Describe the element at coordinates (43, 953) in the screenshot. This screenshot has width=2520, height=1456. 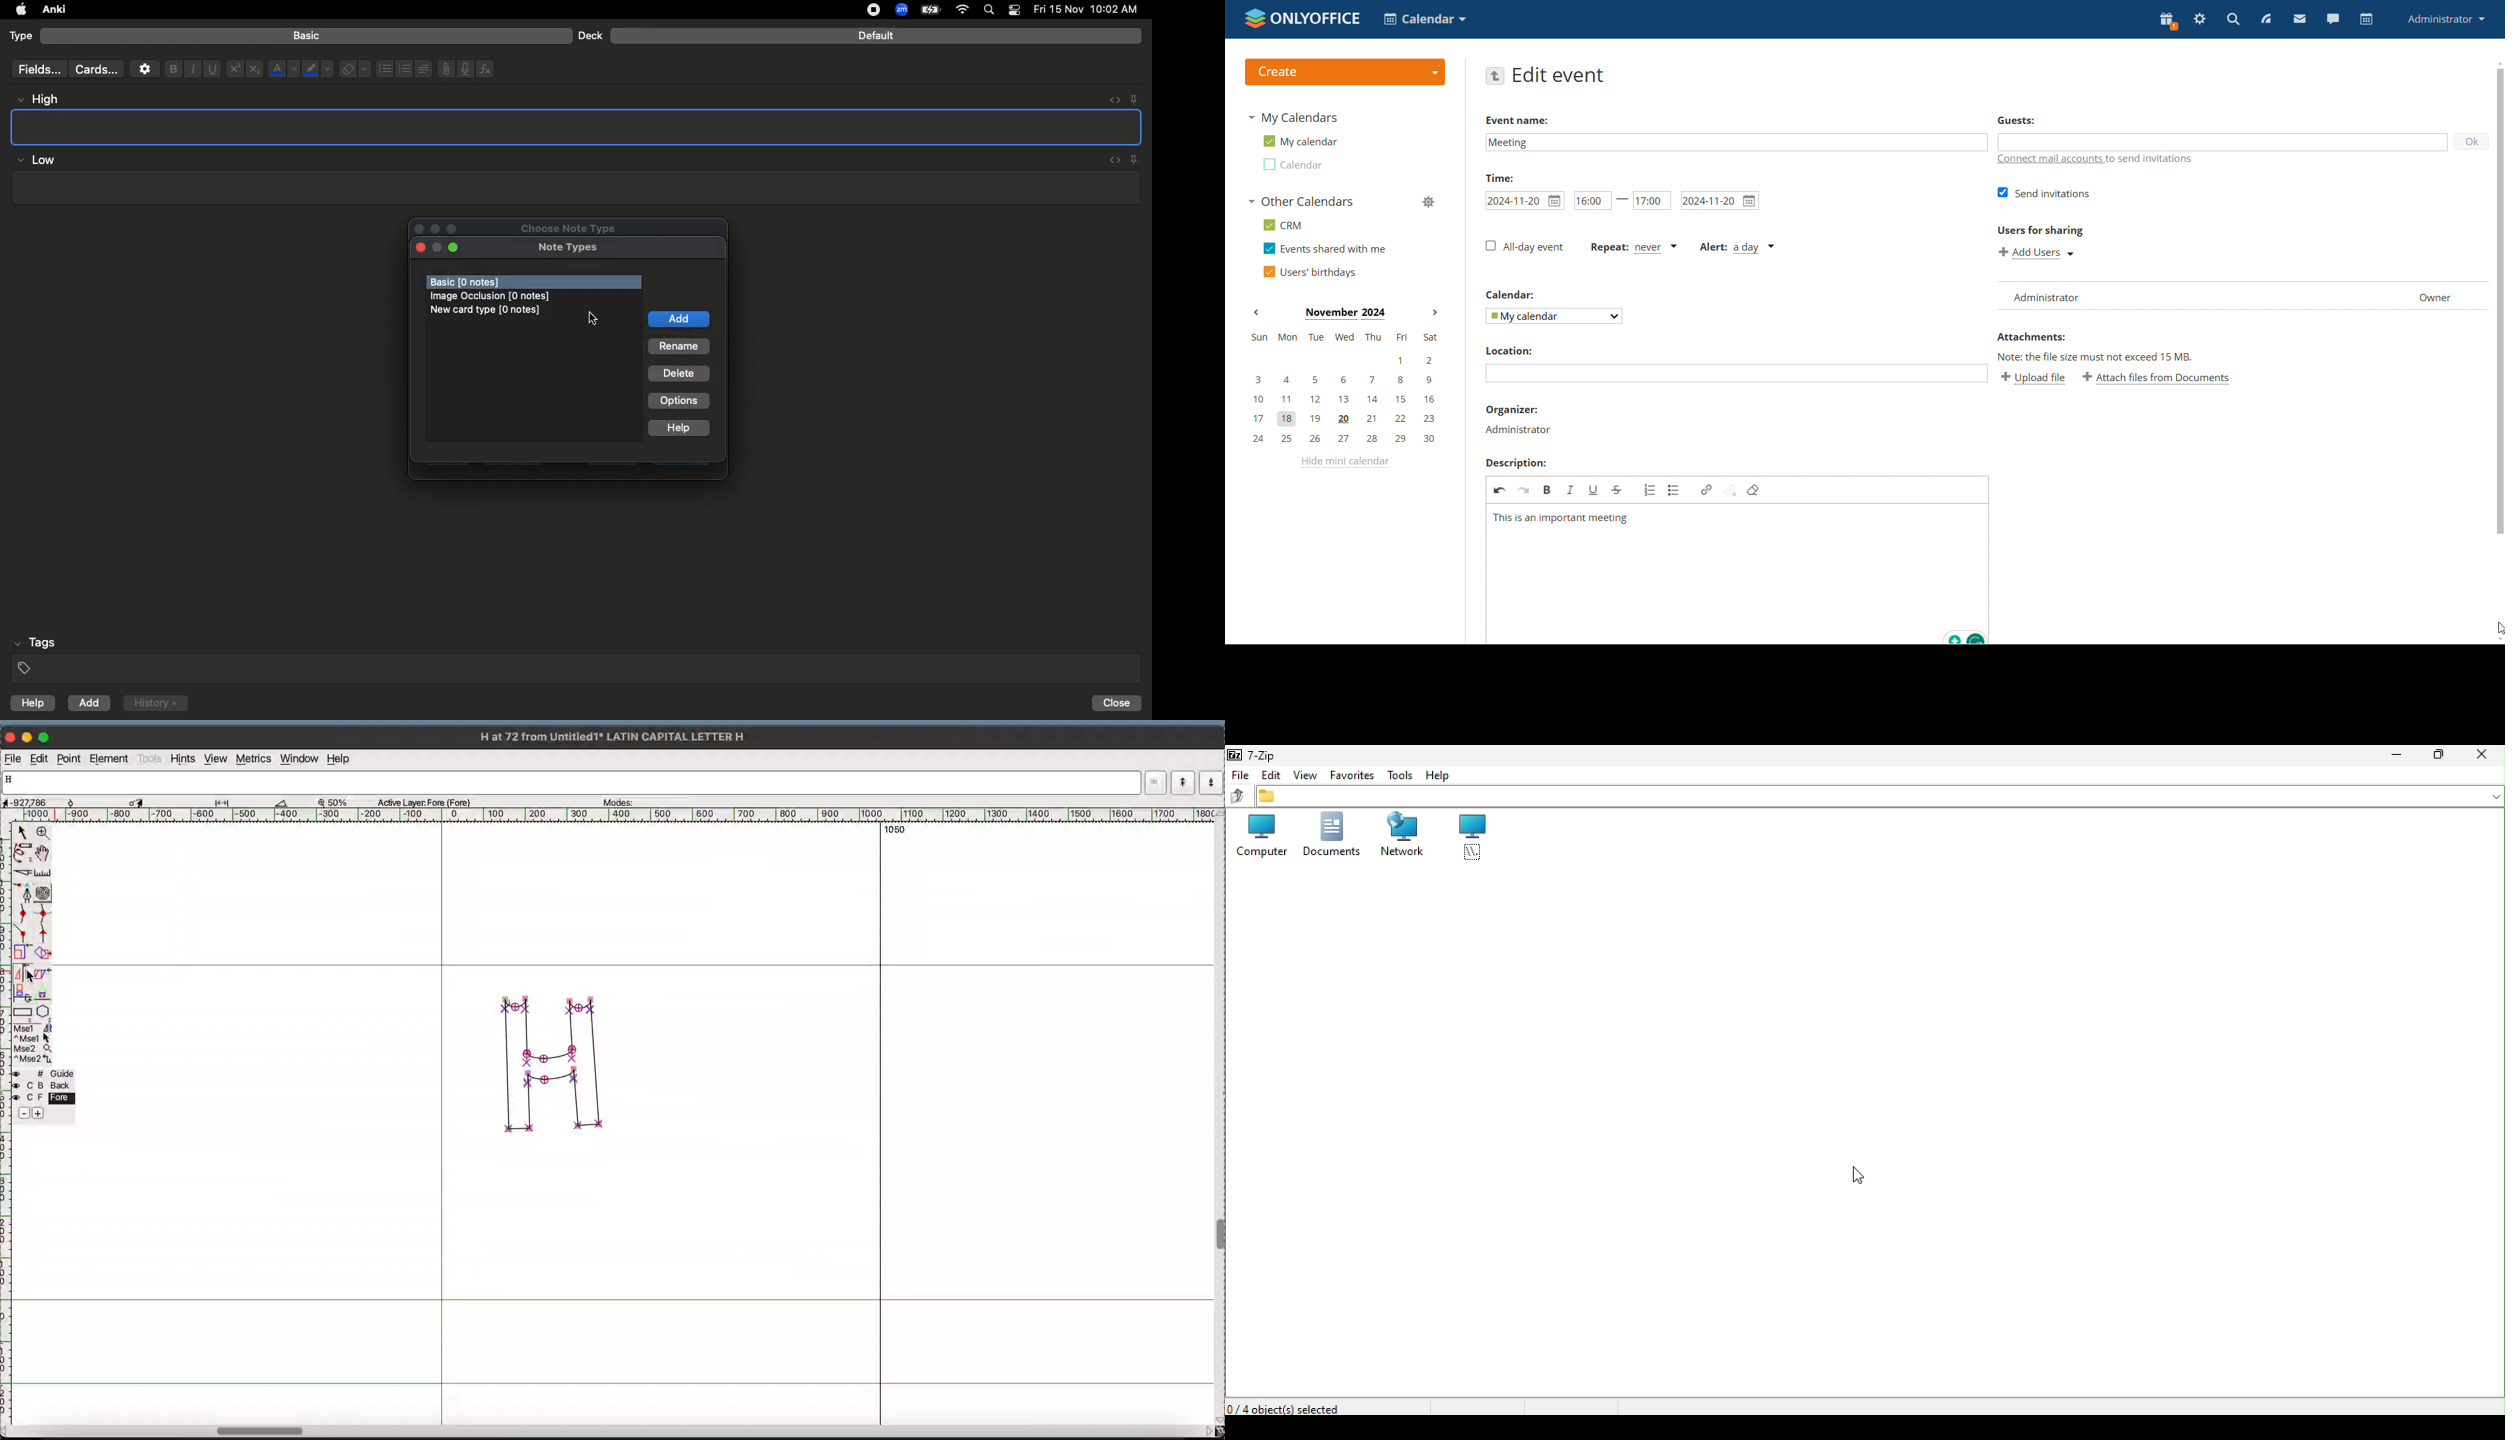
I see `rotate` at that location.